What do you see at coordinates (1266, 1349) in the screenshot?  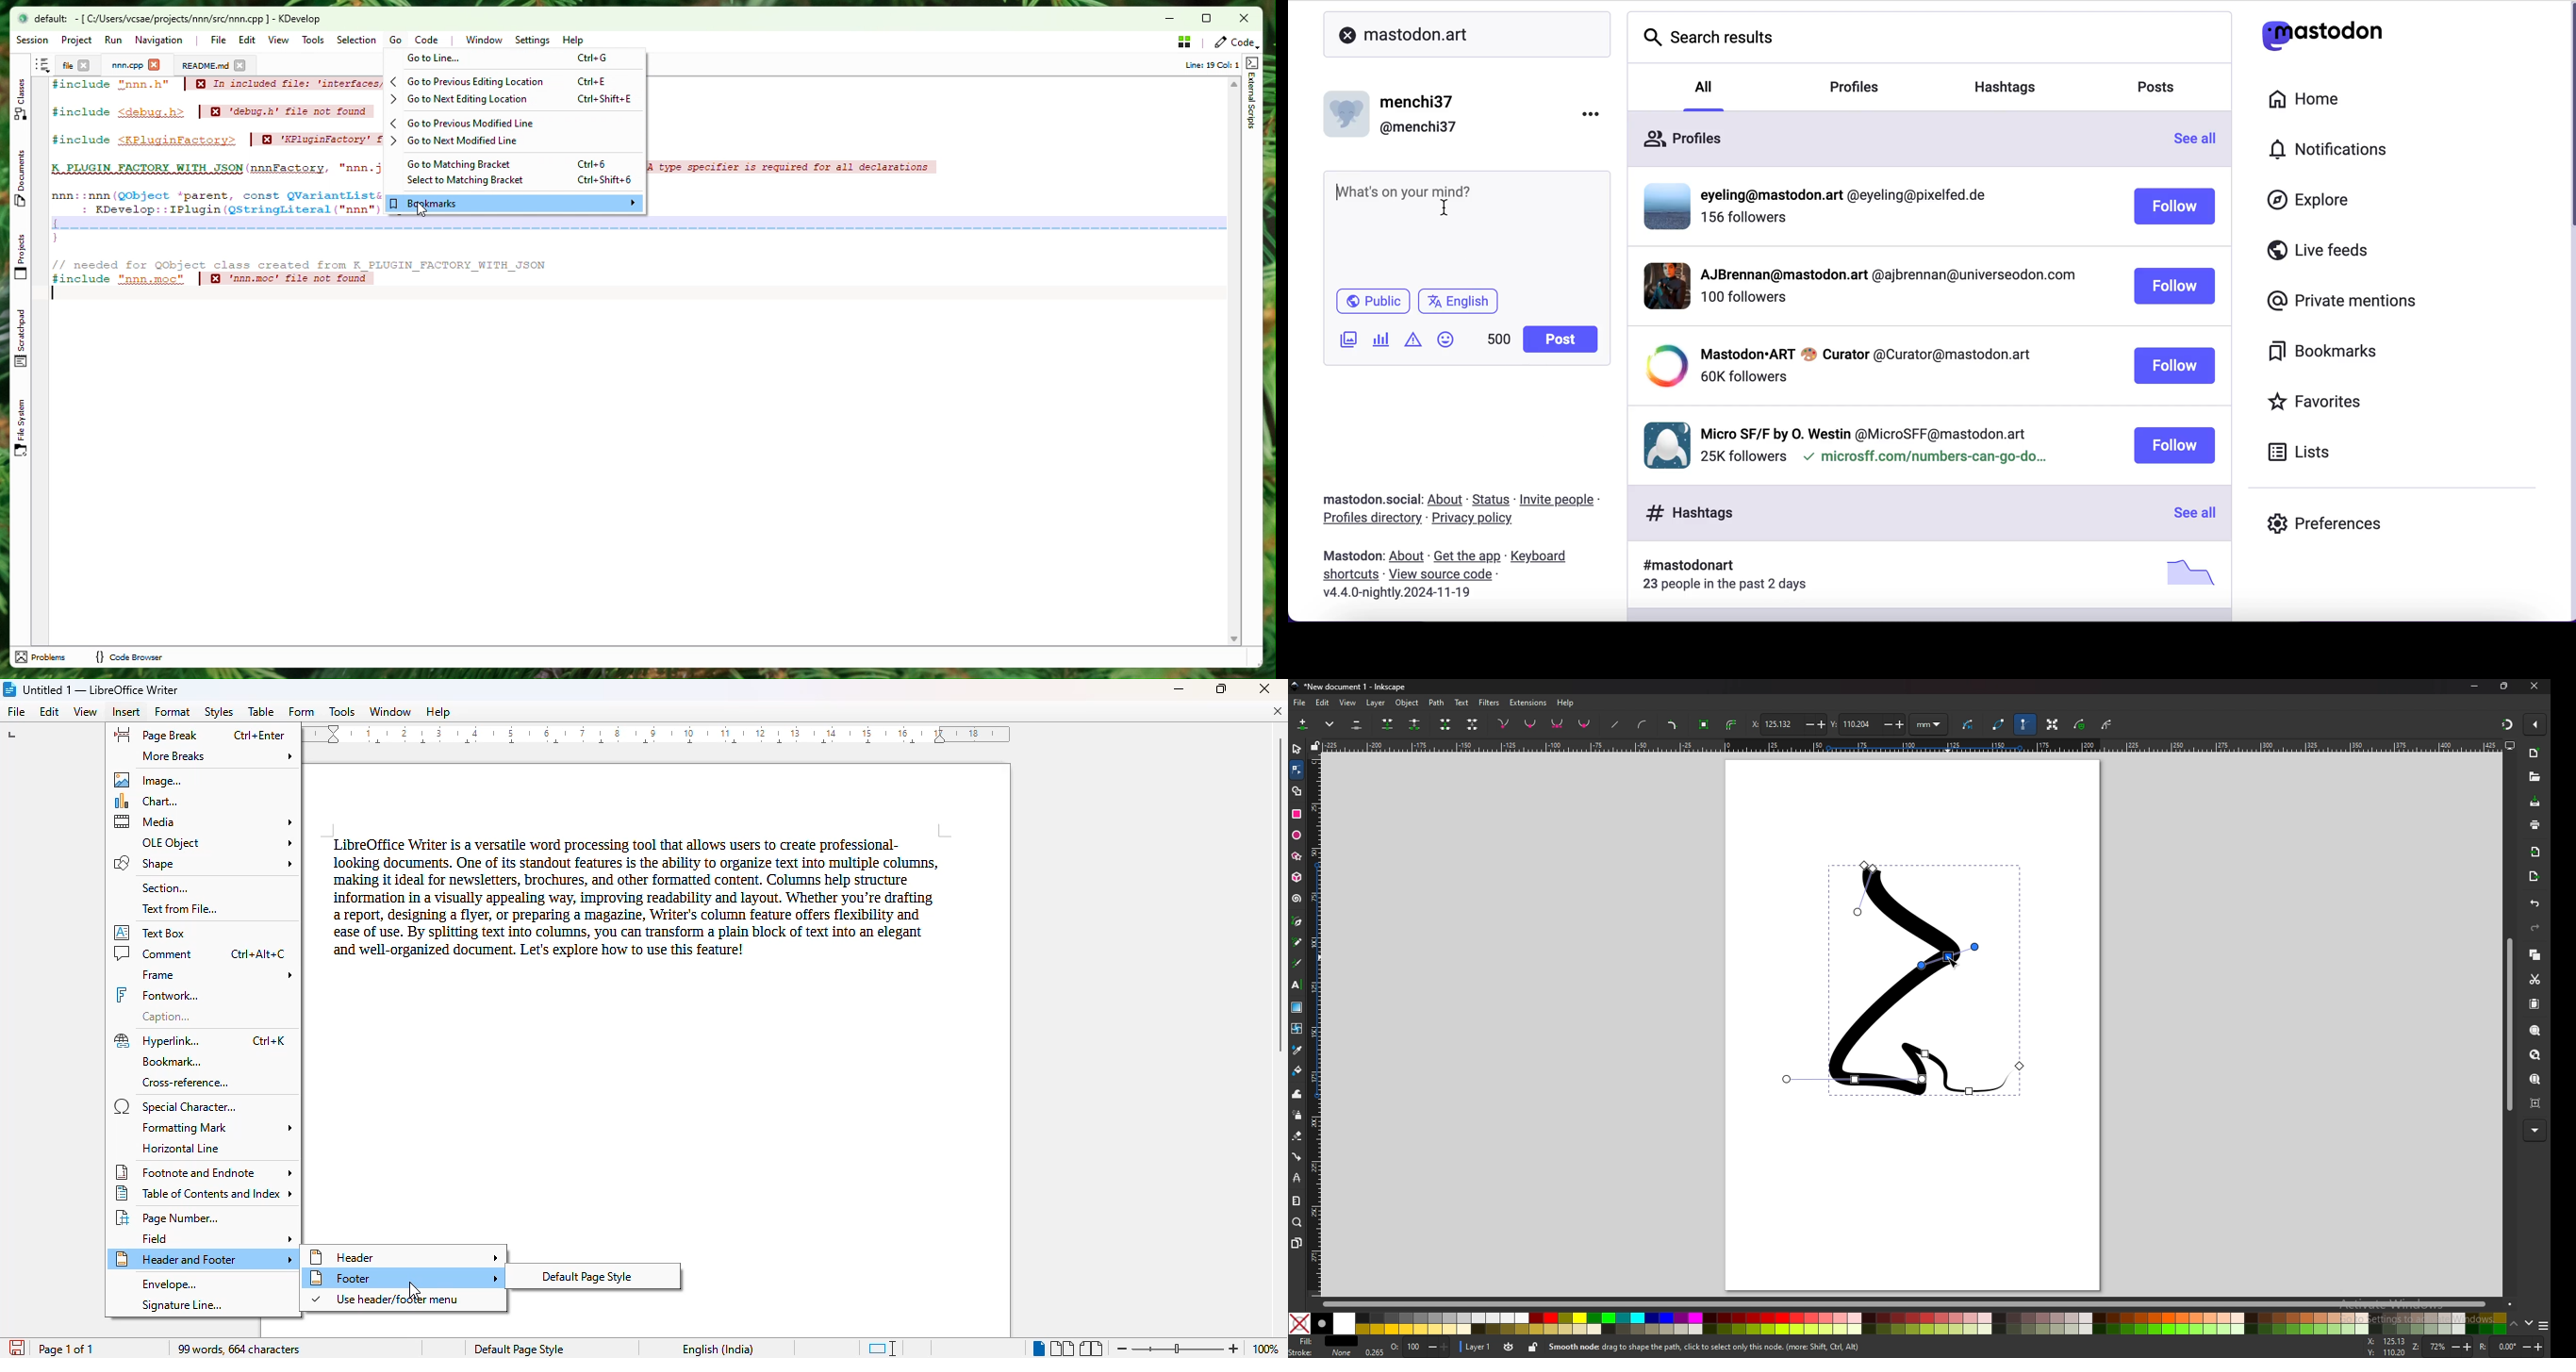 I see `100% (zoom level)` at bounding box center [1266, 1349].